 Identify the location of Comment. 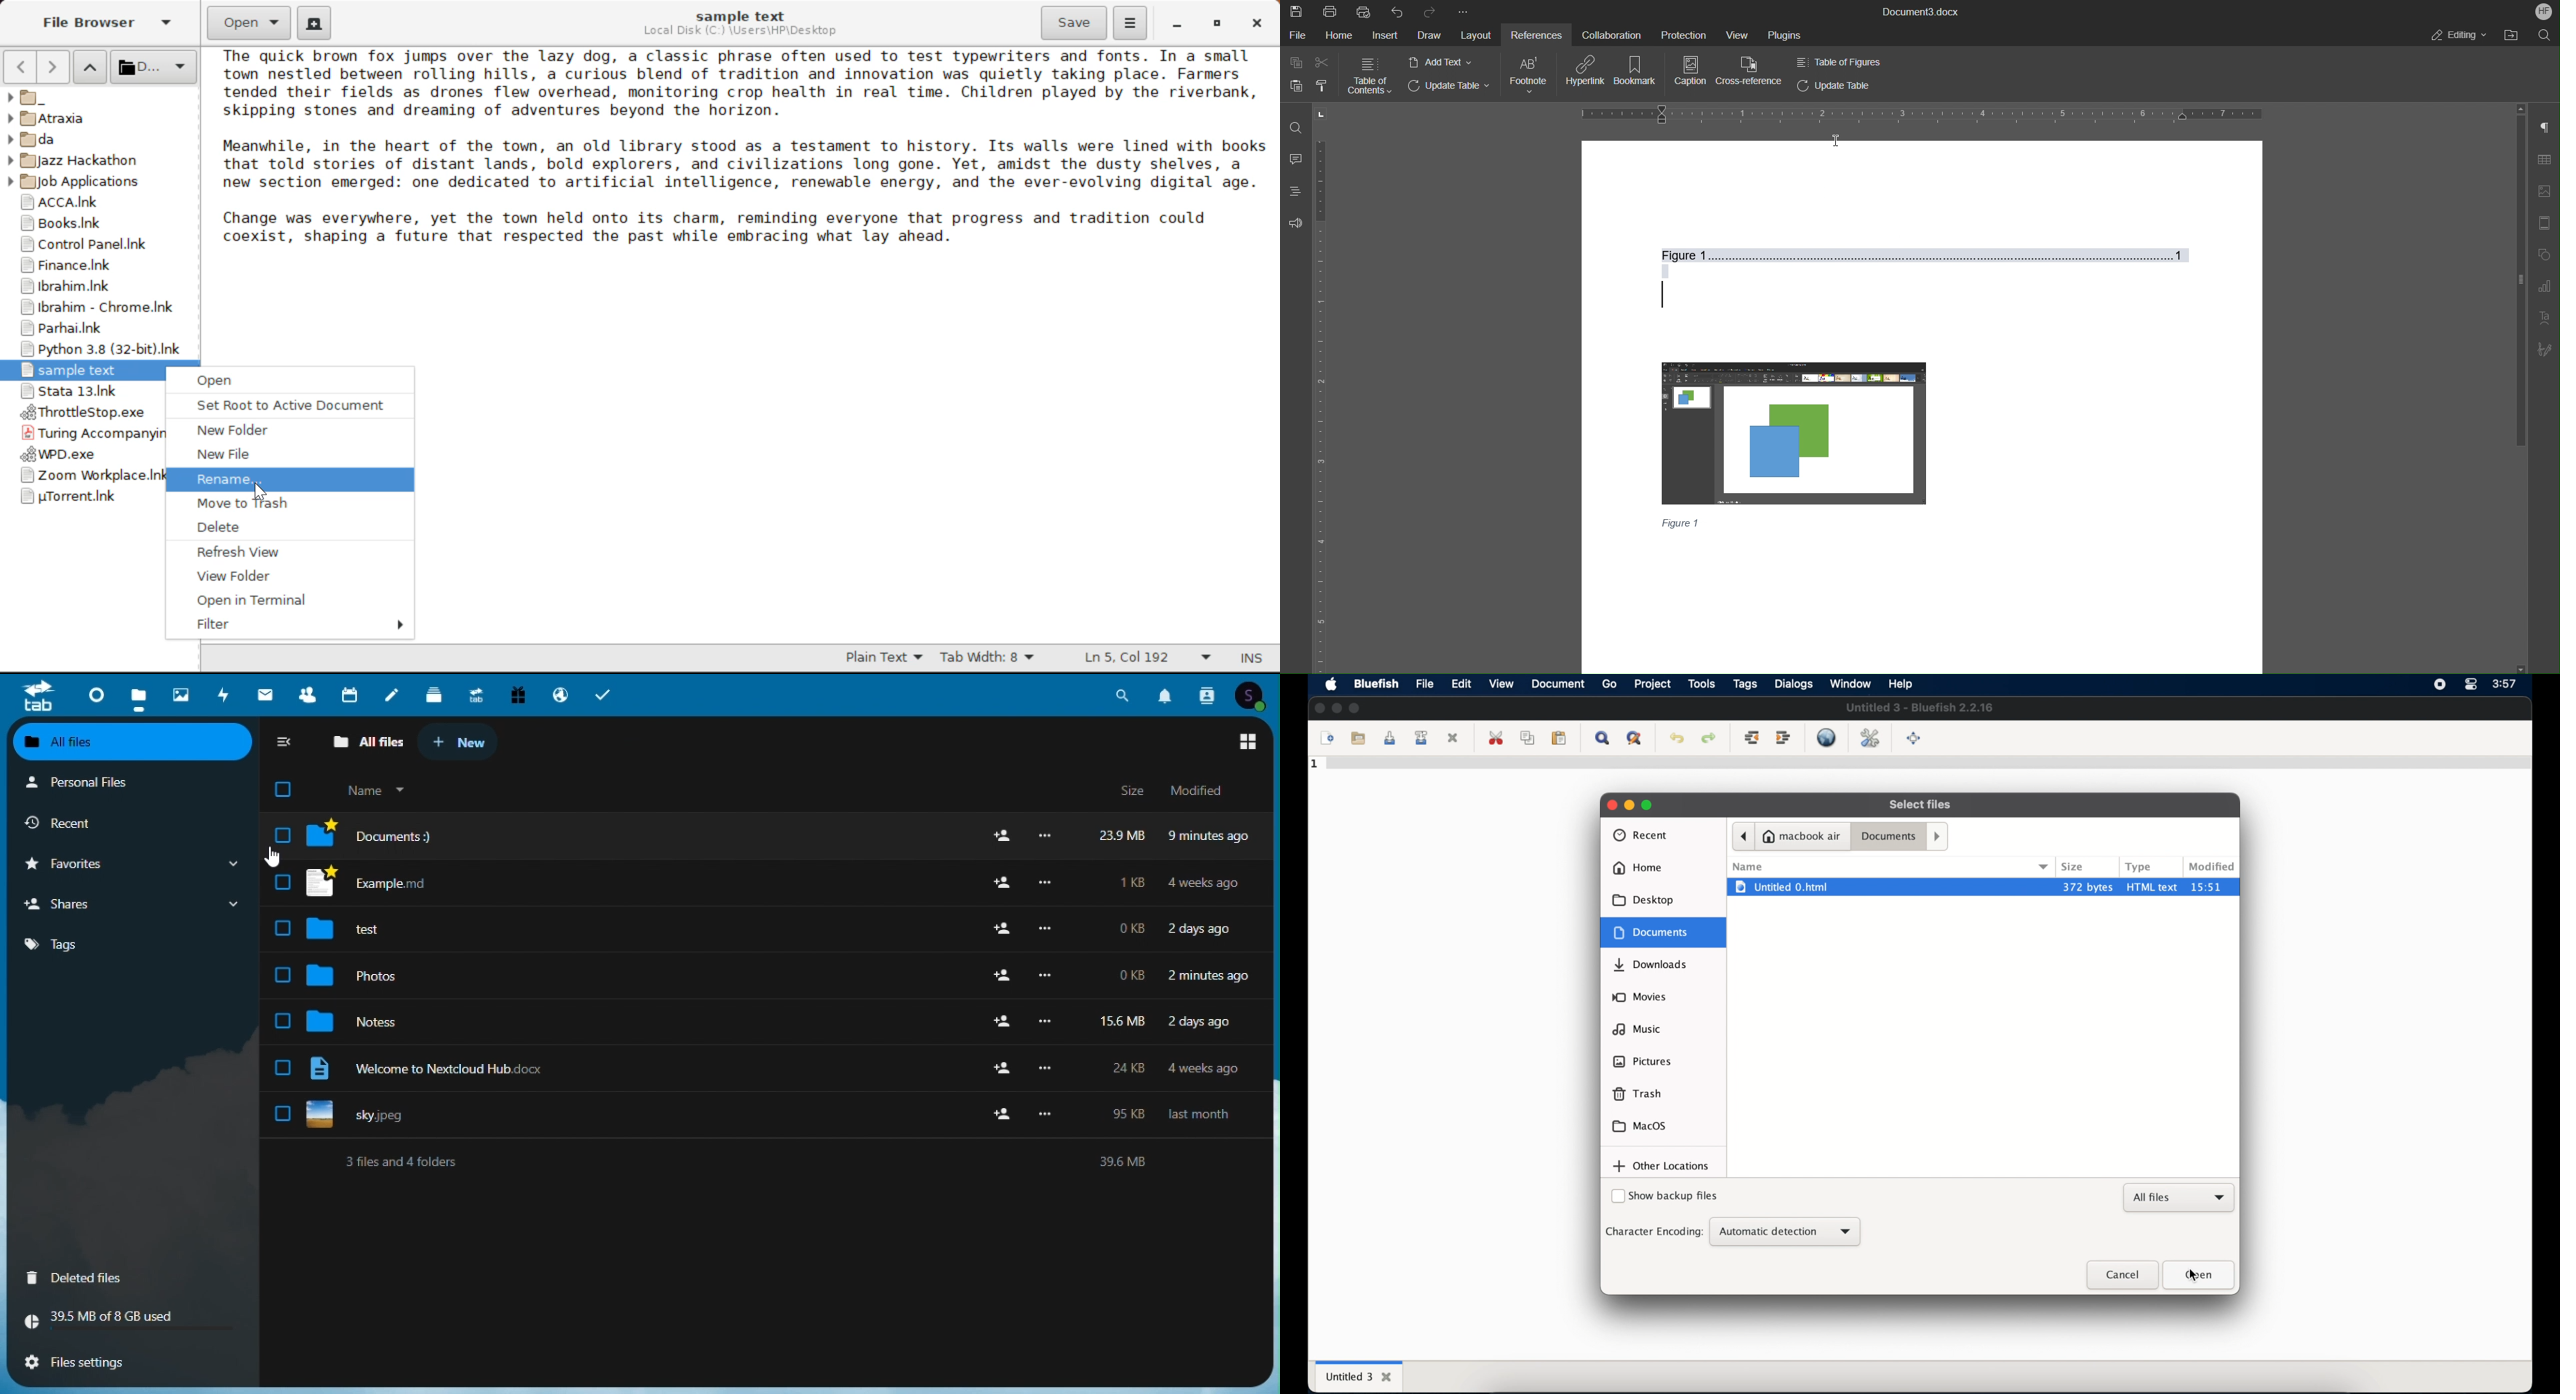
(1295, 157).